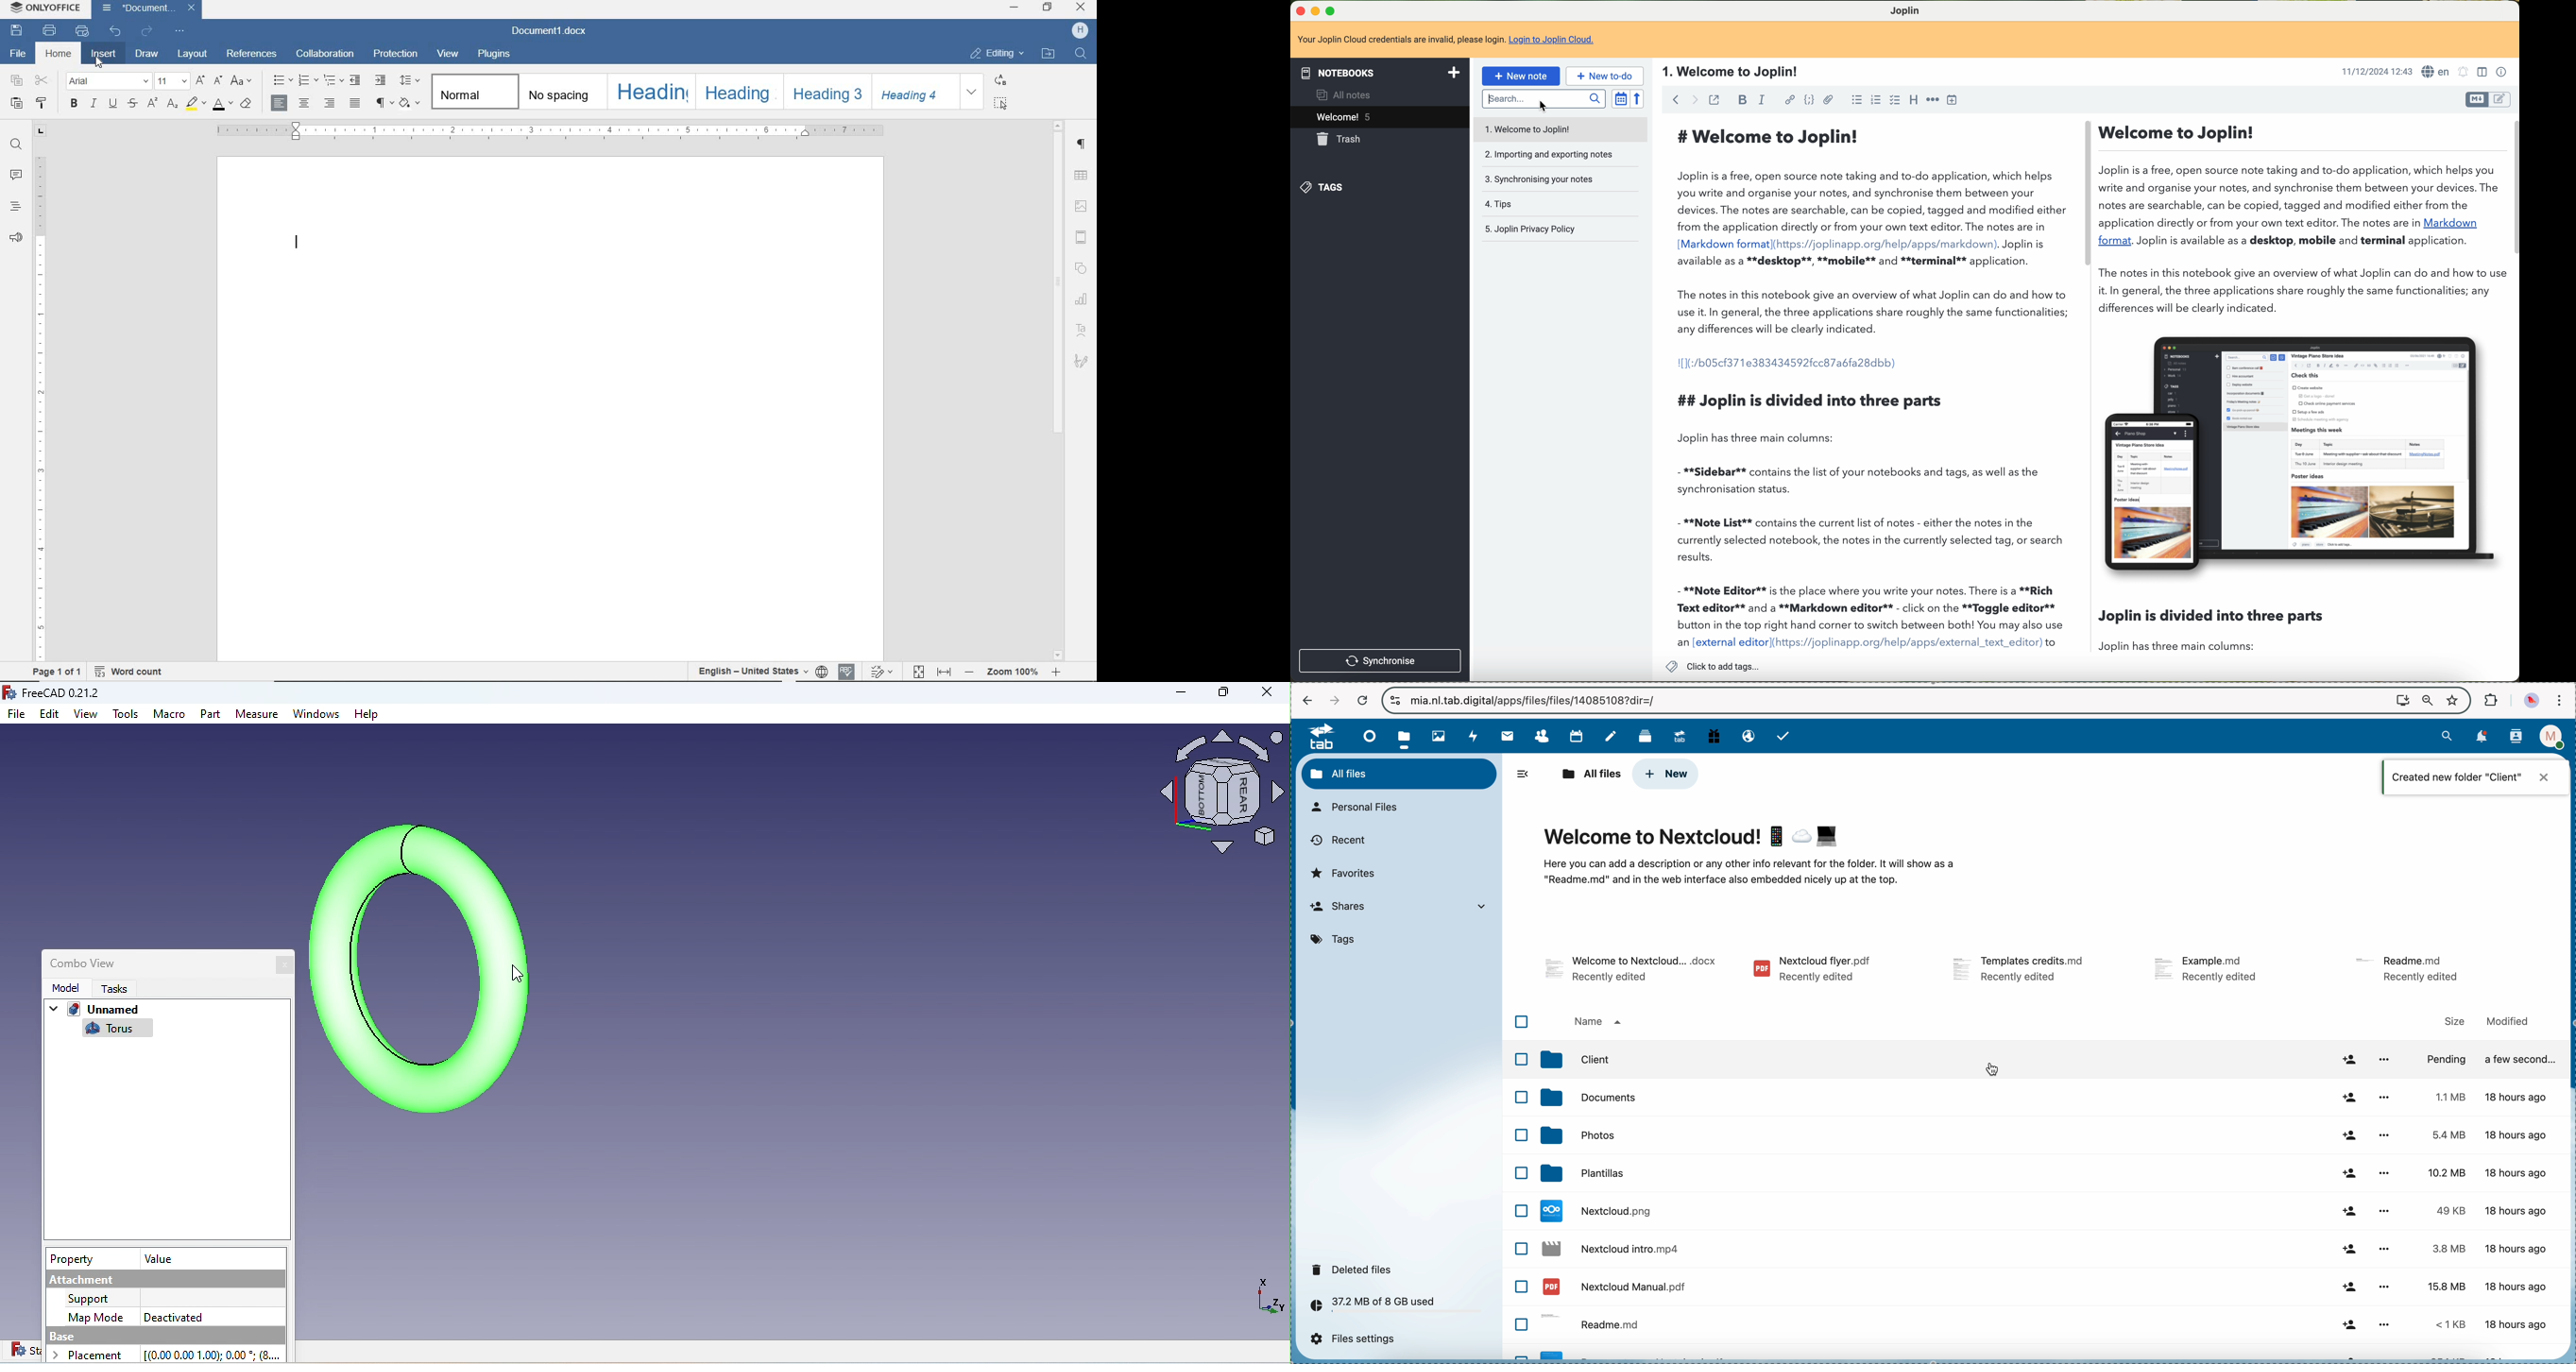 This screenshot has width=2576, height=1372. What do you see at coordinates (1084, 146) in the screenshot?
I see `paragraph settings` at bounding box center [1084, 146].